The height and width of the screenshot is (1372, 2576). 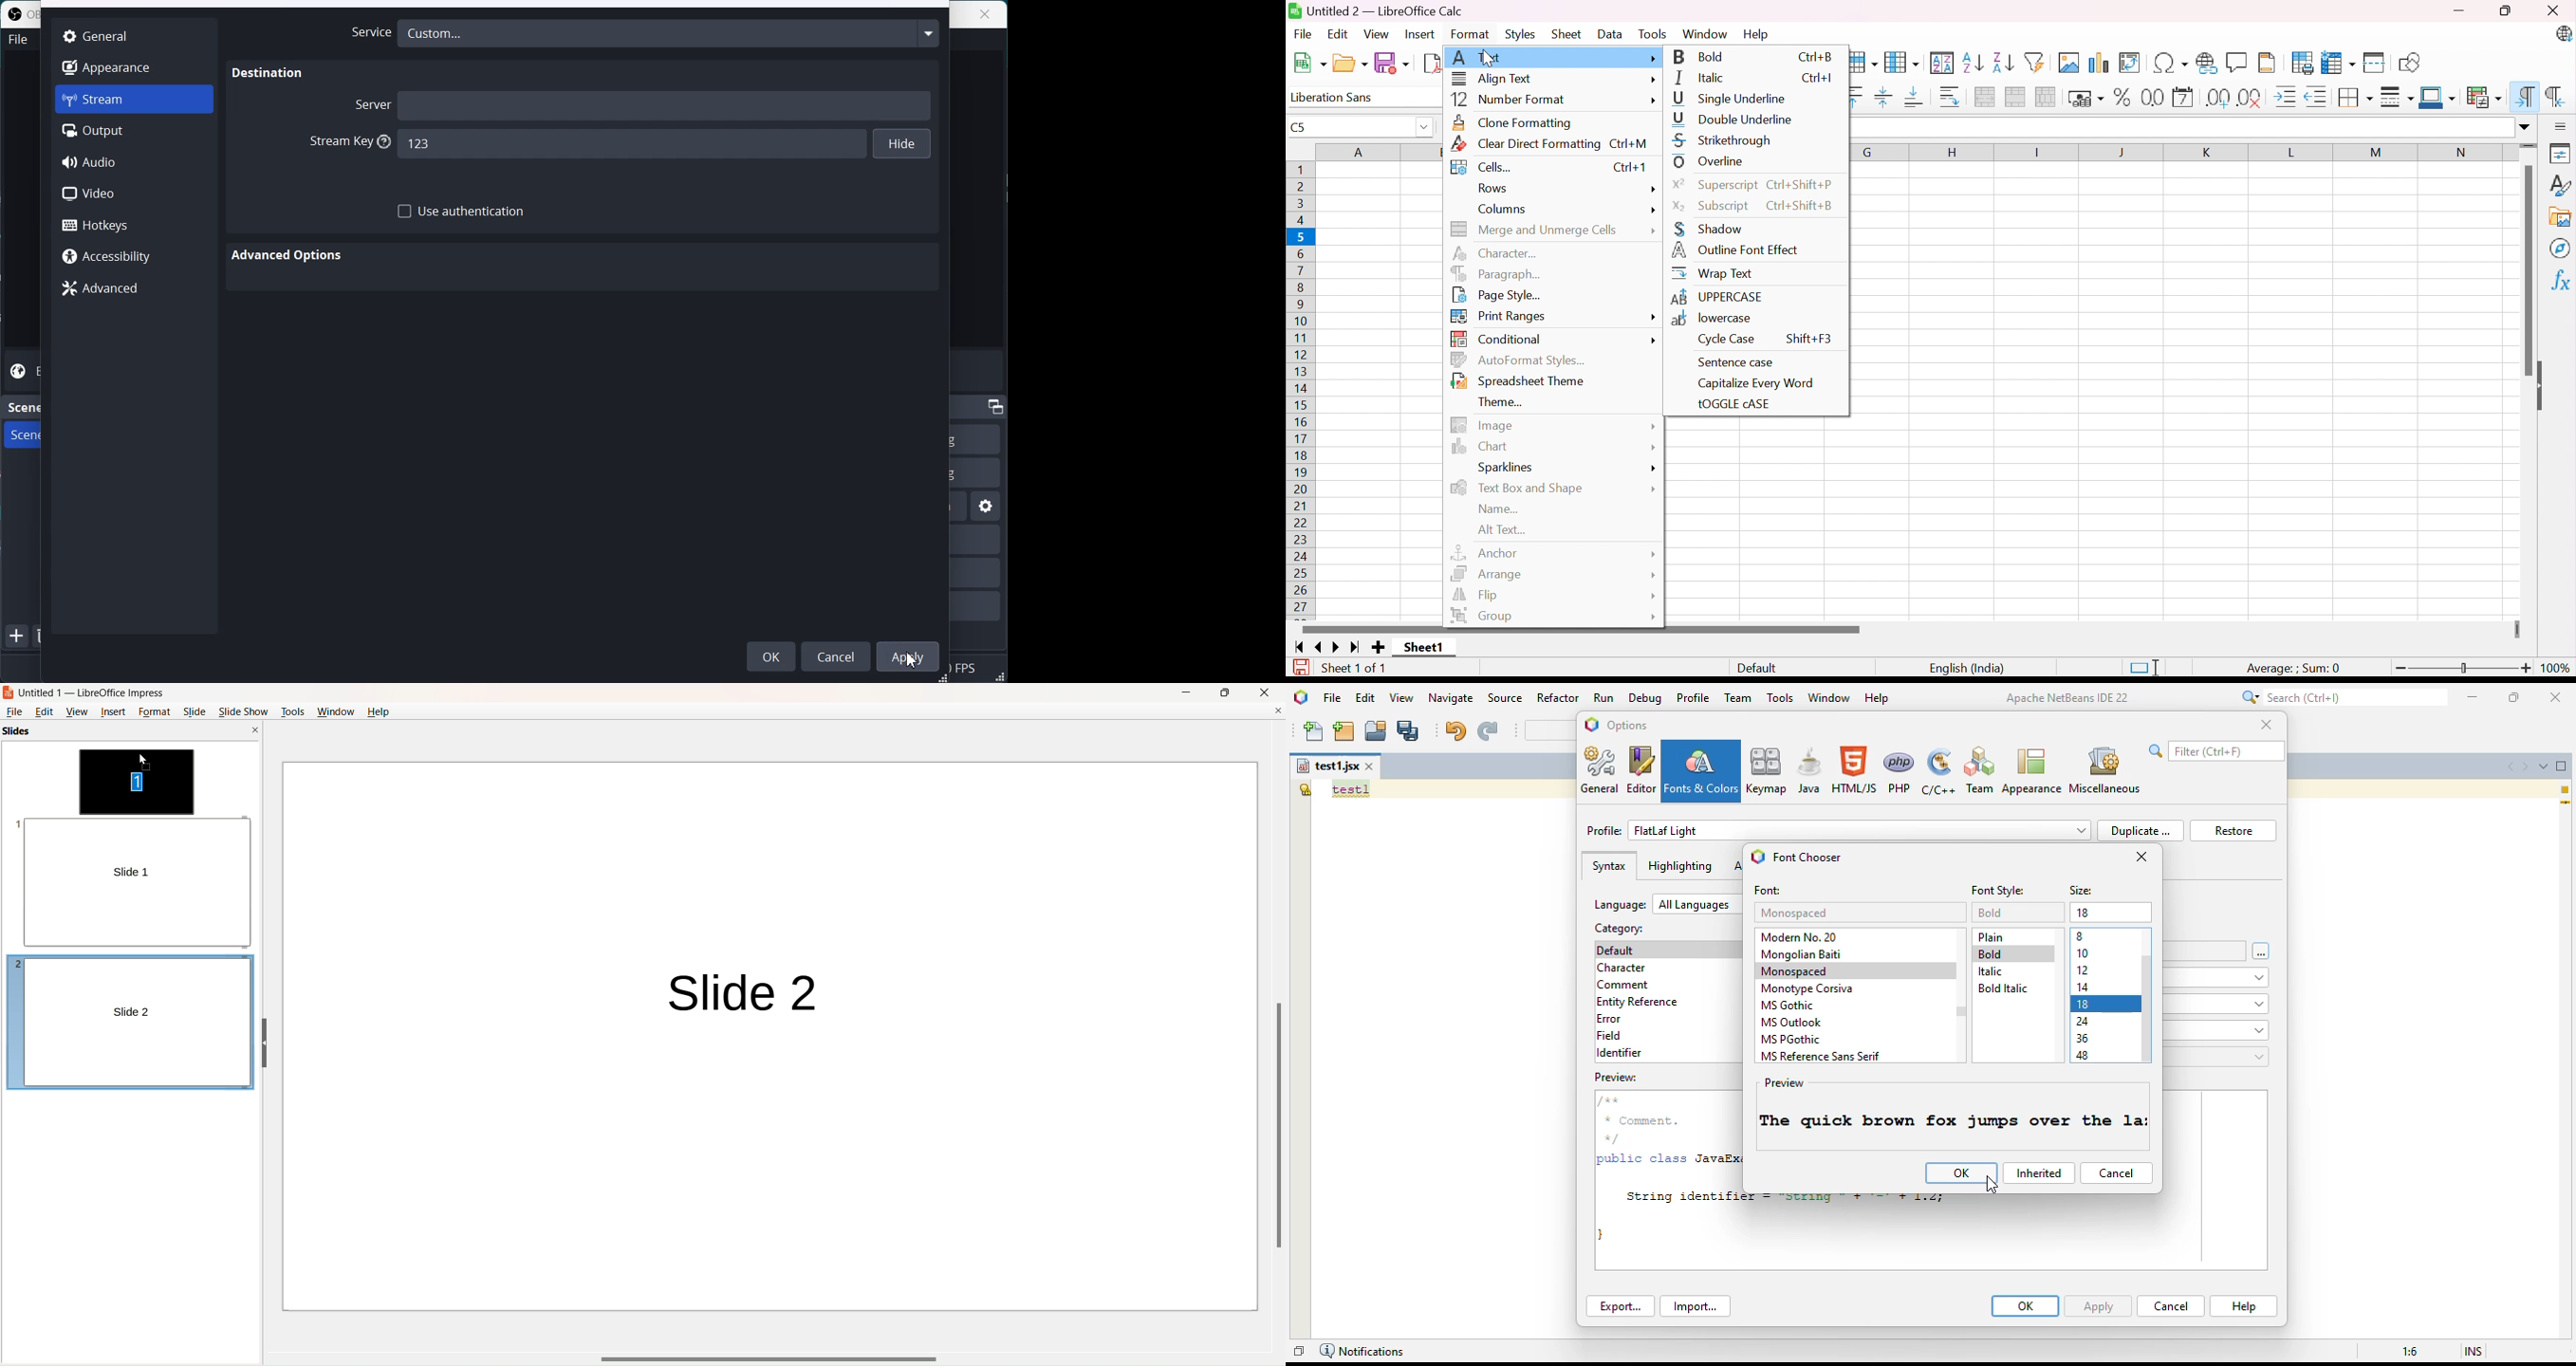 What do you see at coordinates (735, 996) in the screenshot?
I see `slide 2 ` at bounding box center [735, 996].